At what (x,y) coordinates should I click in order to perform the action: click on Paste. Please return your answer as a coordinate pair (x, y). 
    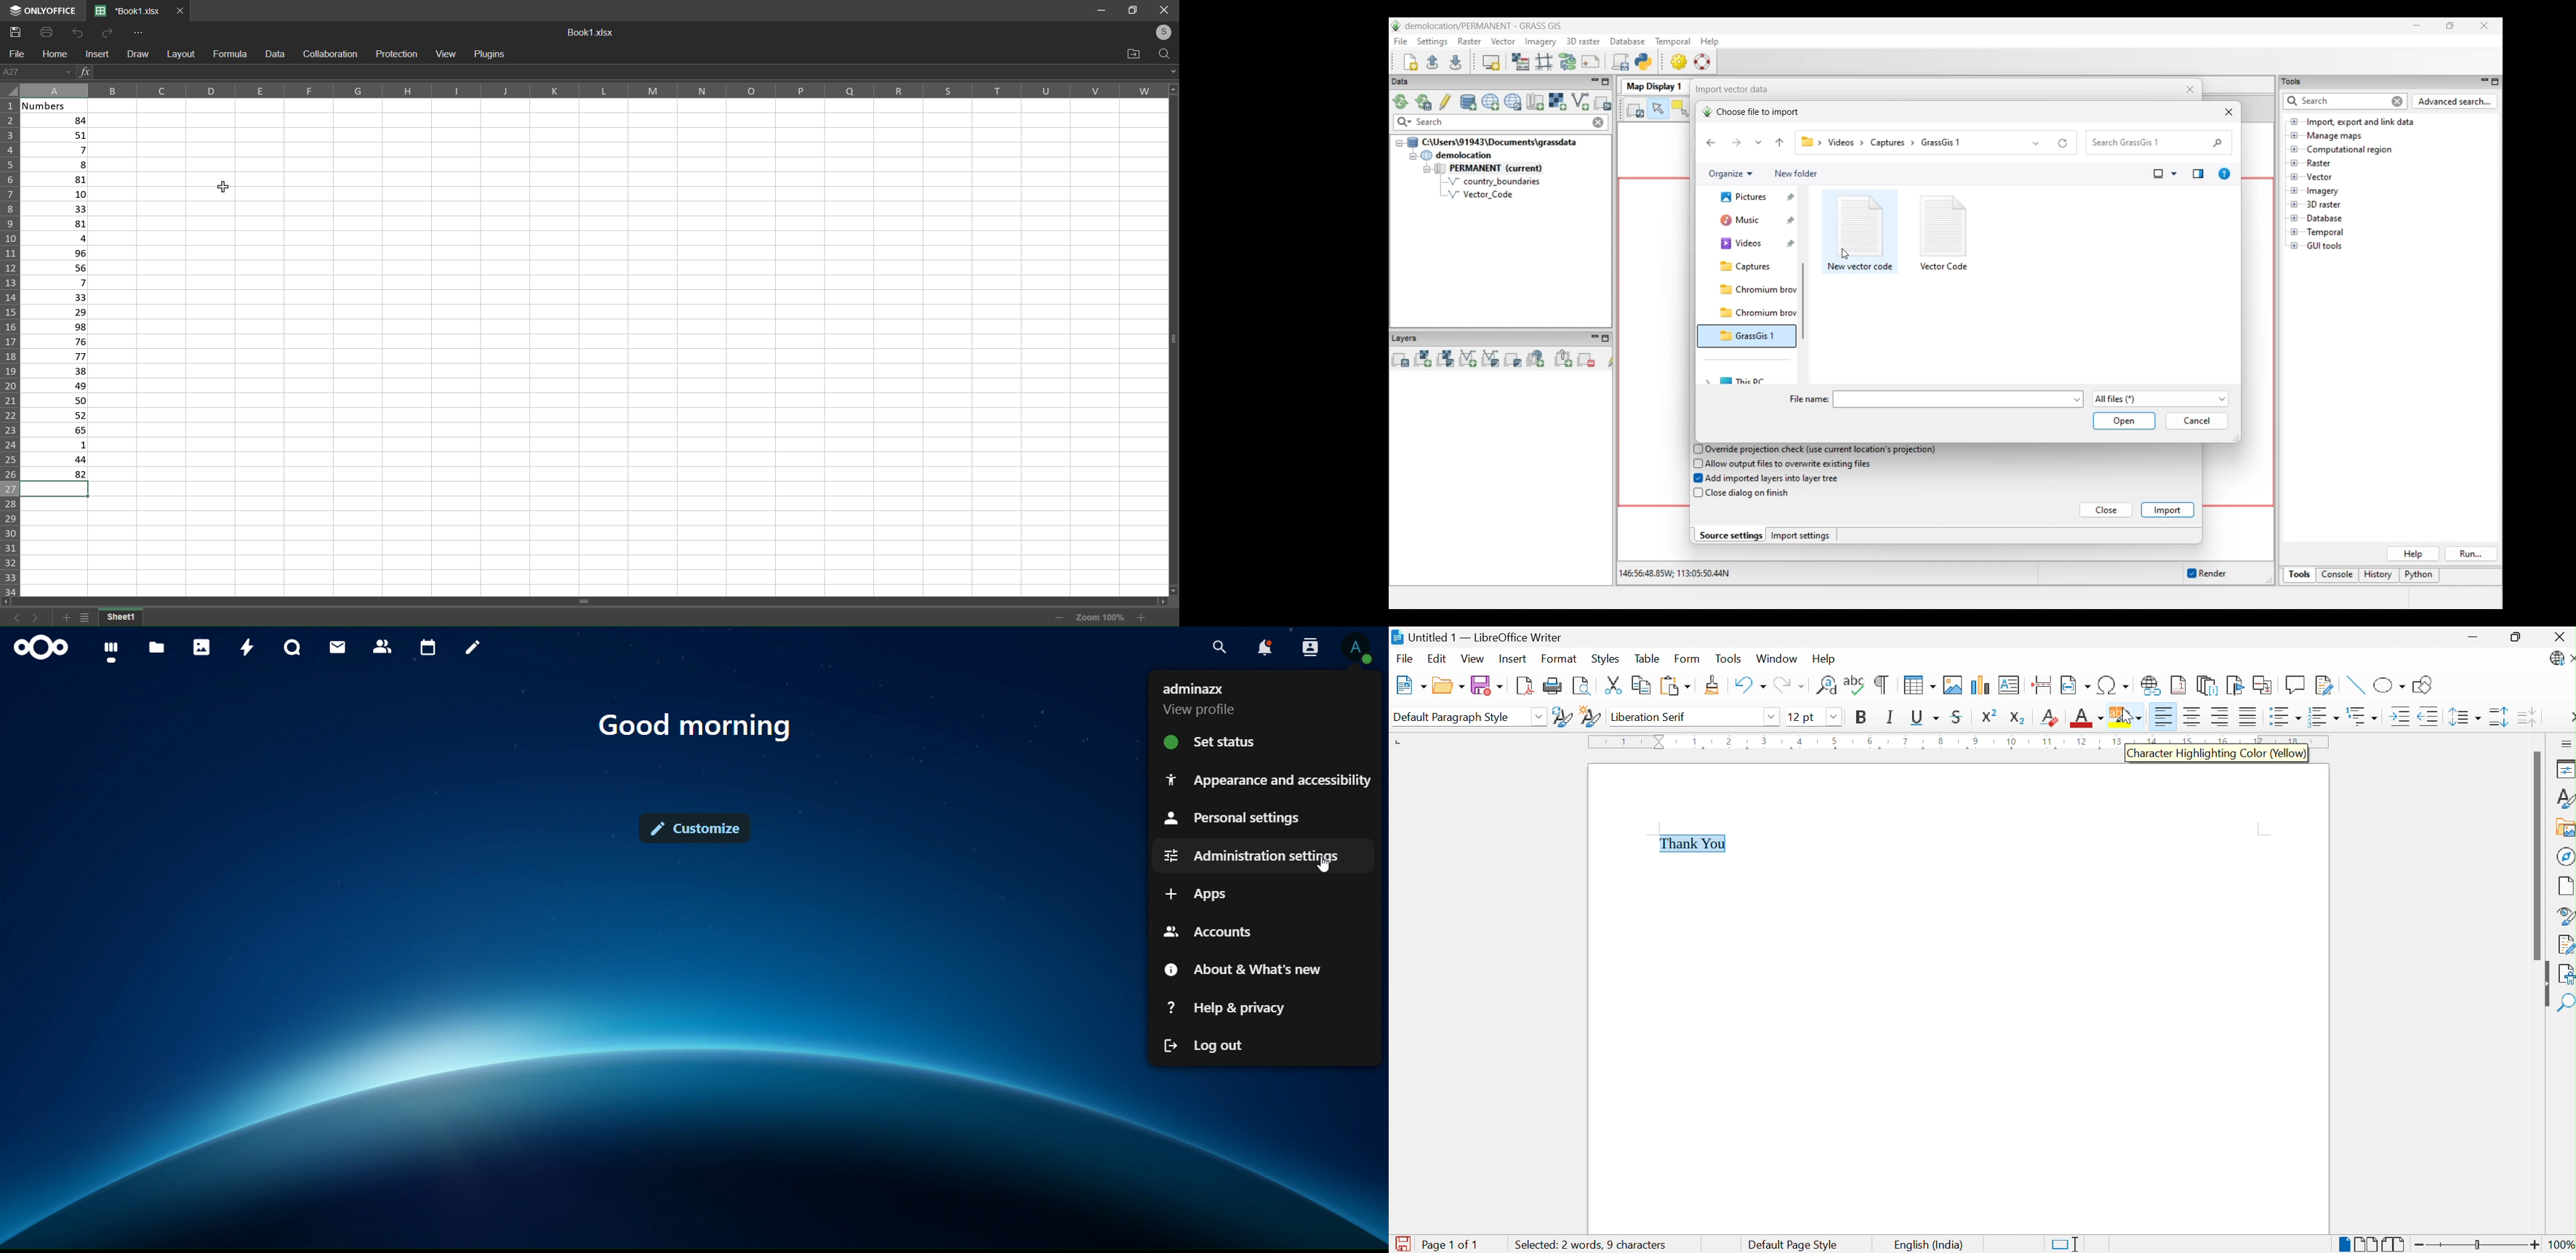
    Looking at the image, I should click on (1675, 686).